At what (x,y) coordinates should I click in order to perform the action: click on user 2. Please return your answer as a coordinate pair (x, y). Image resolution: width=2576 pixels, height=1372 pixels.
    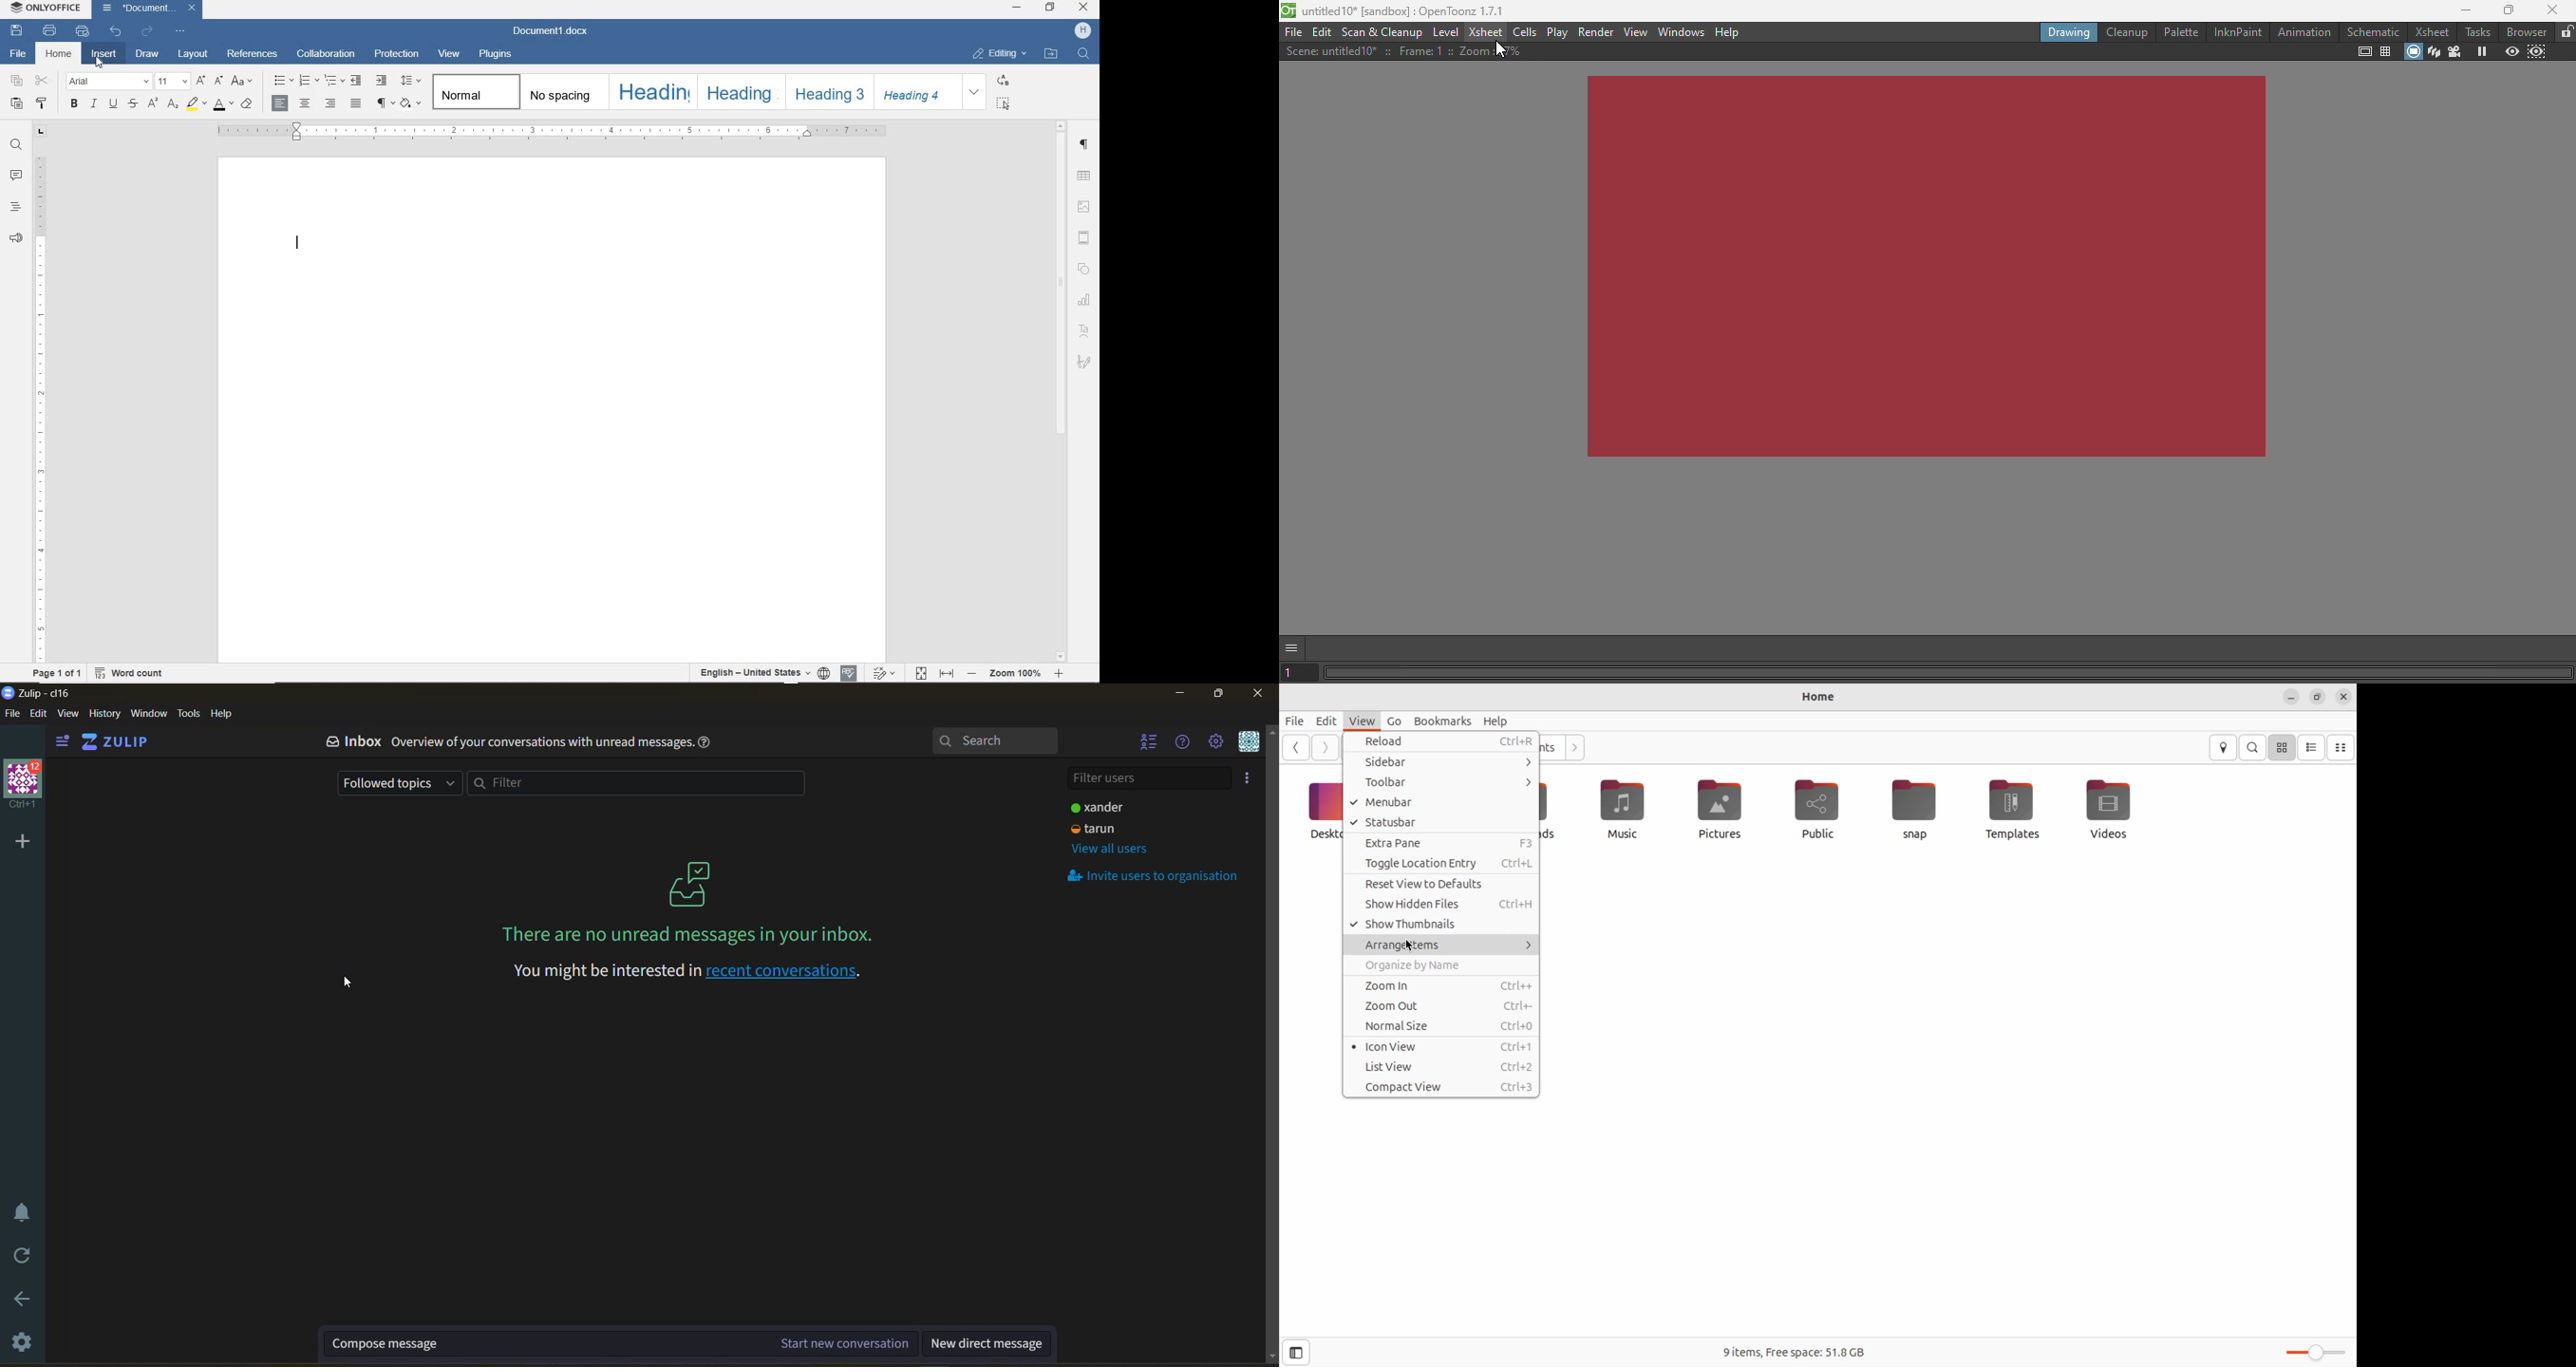
    Looking at the image, I should click on (1099, 831).